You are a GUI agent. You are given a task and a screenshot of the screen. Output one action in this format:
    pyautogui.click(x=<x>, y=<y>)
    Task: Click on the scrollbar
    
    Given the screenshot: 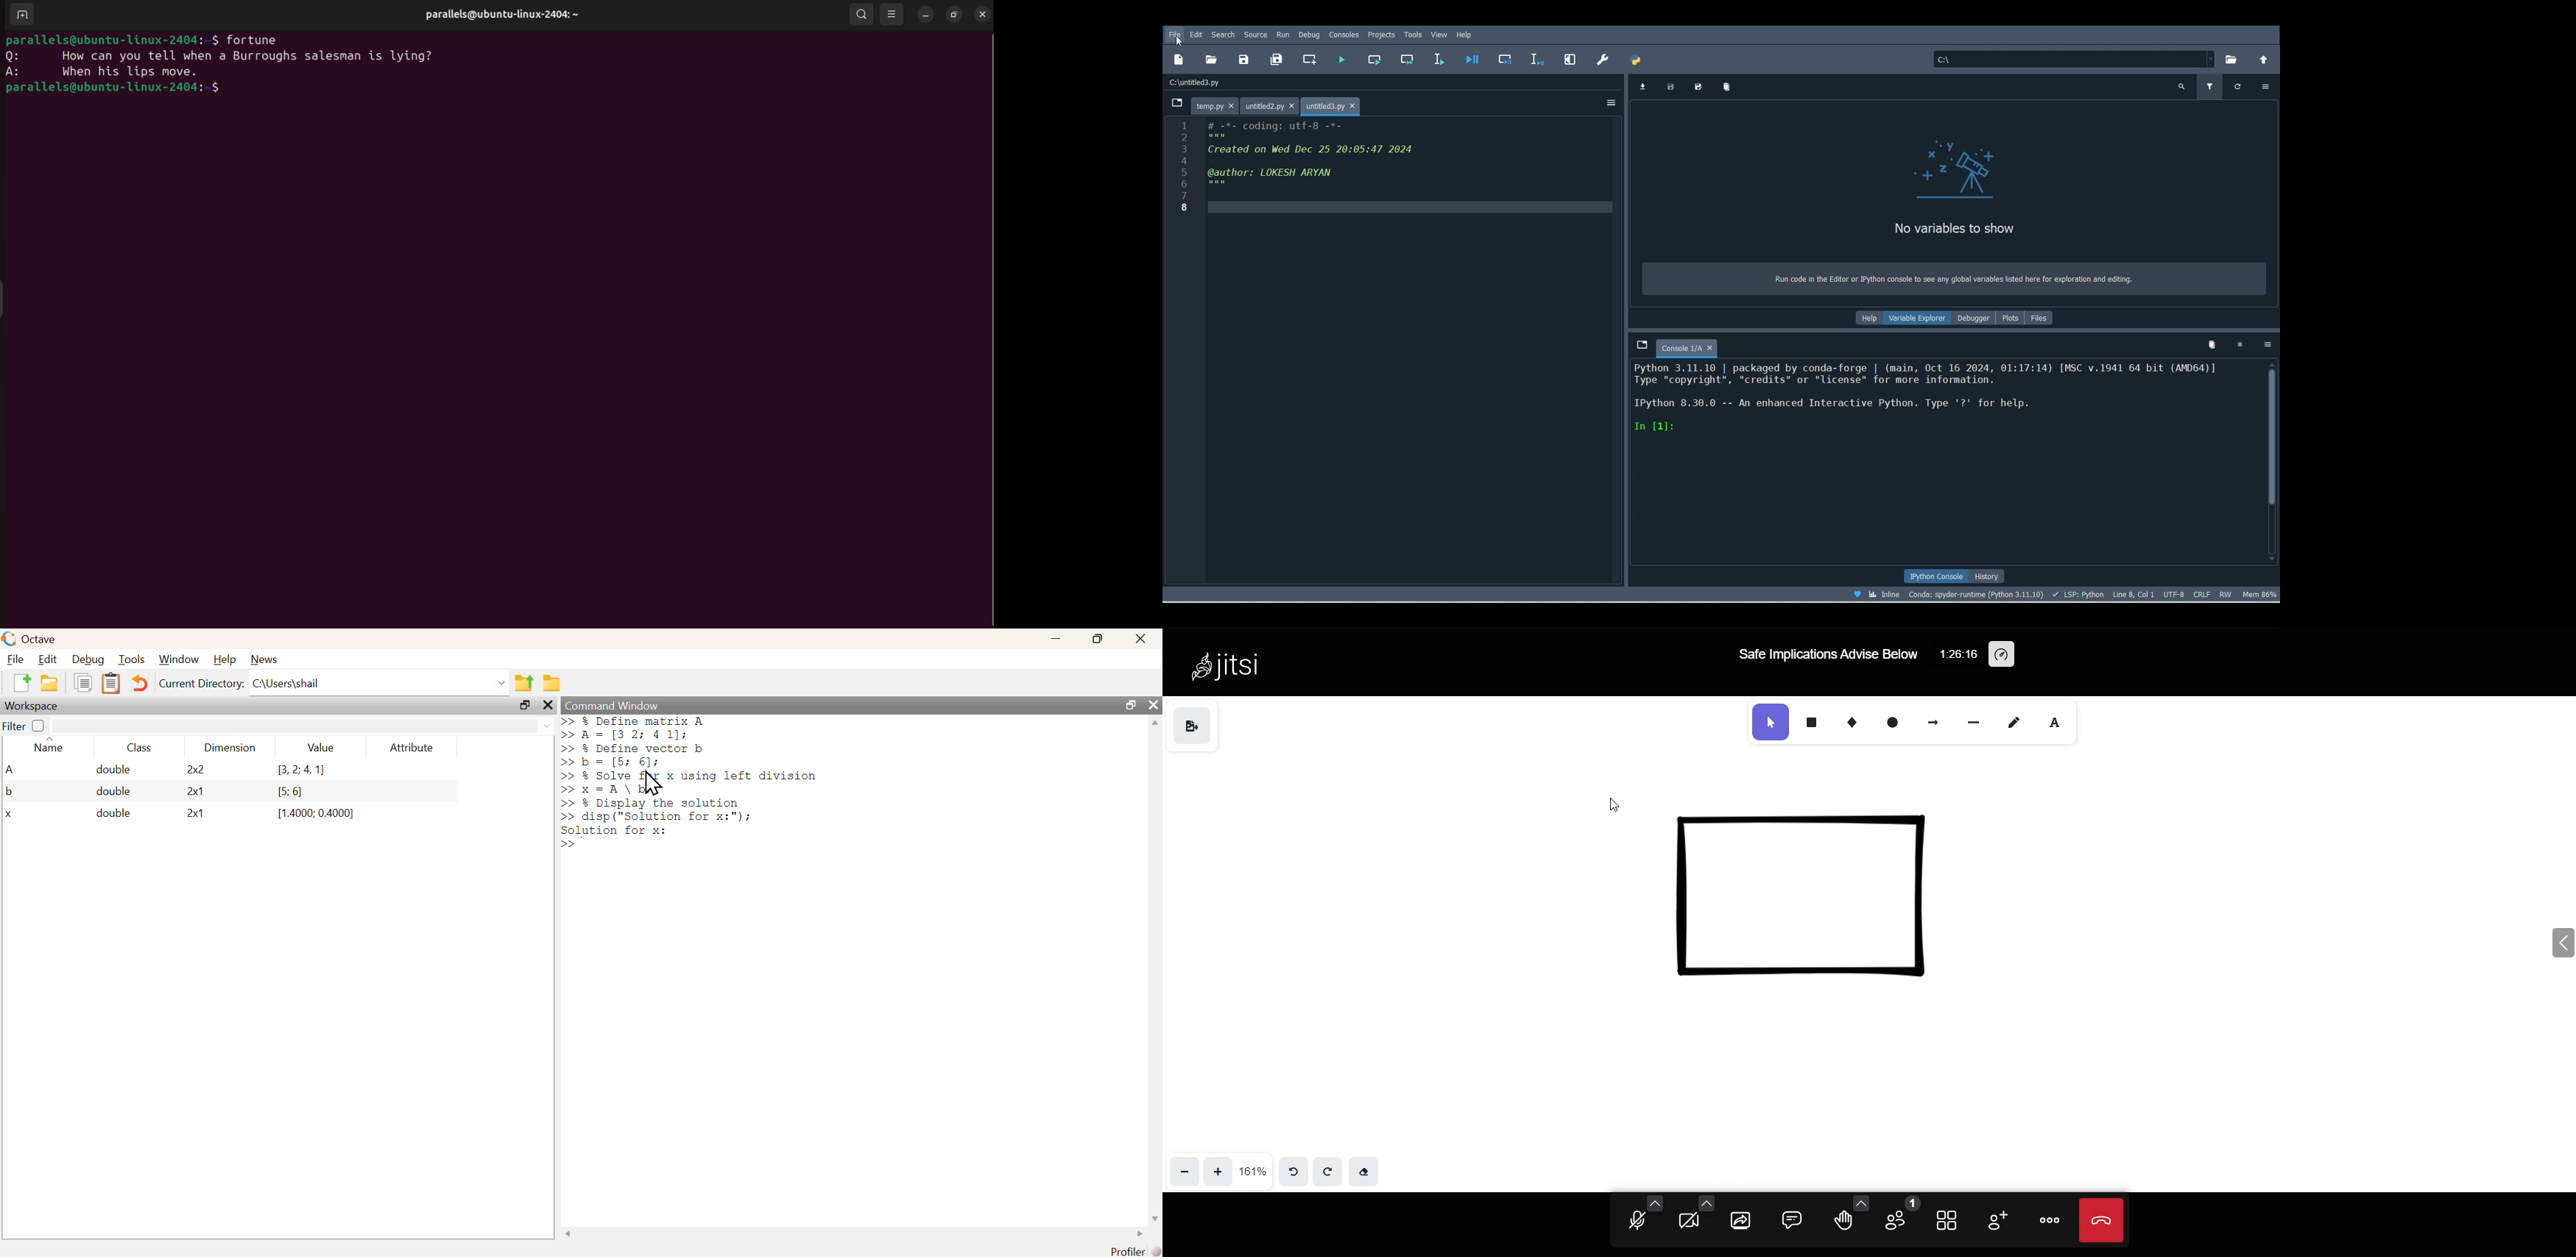 What is the action you would take?
    pyautogui.click(x=853, y=1235)
    